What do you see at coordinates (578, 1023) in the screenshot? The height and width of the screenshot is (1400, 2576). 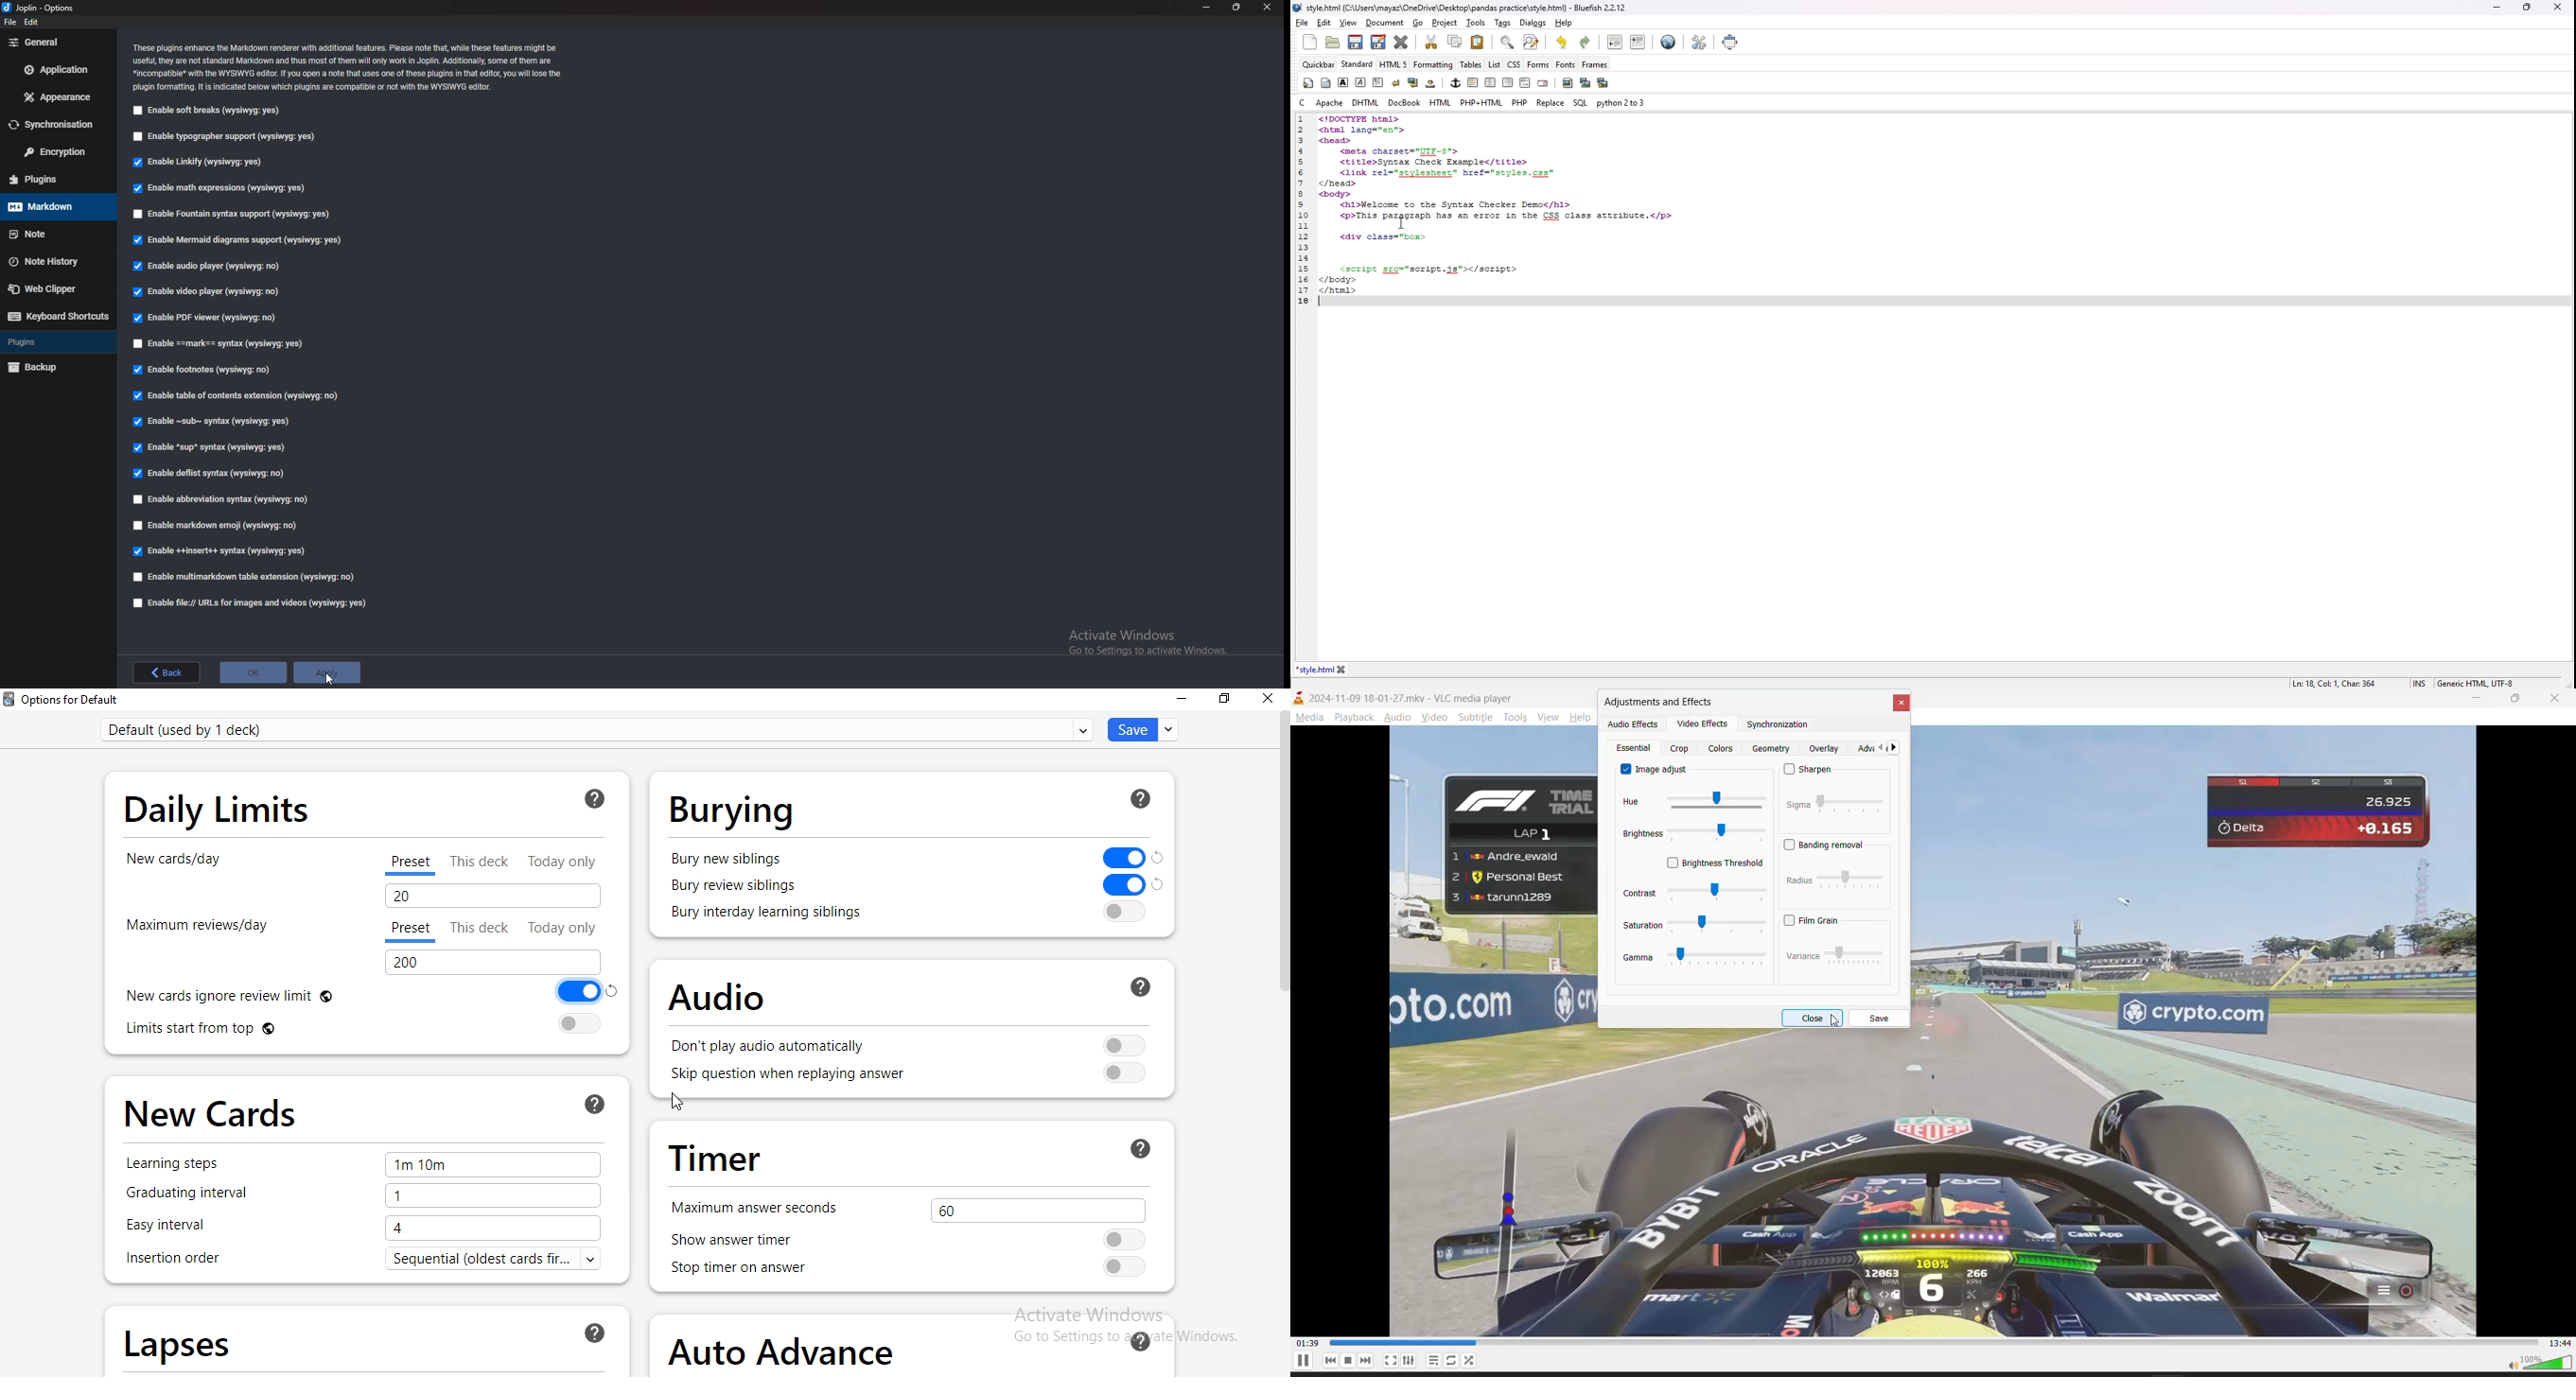 I see `toggle` at bounding box center [578, 1023].